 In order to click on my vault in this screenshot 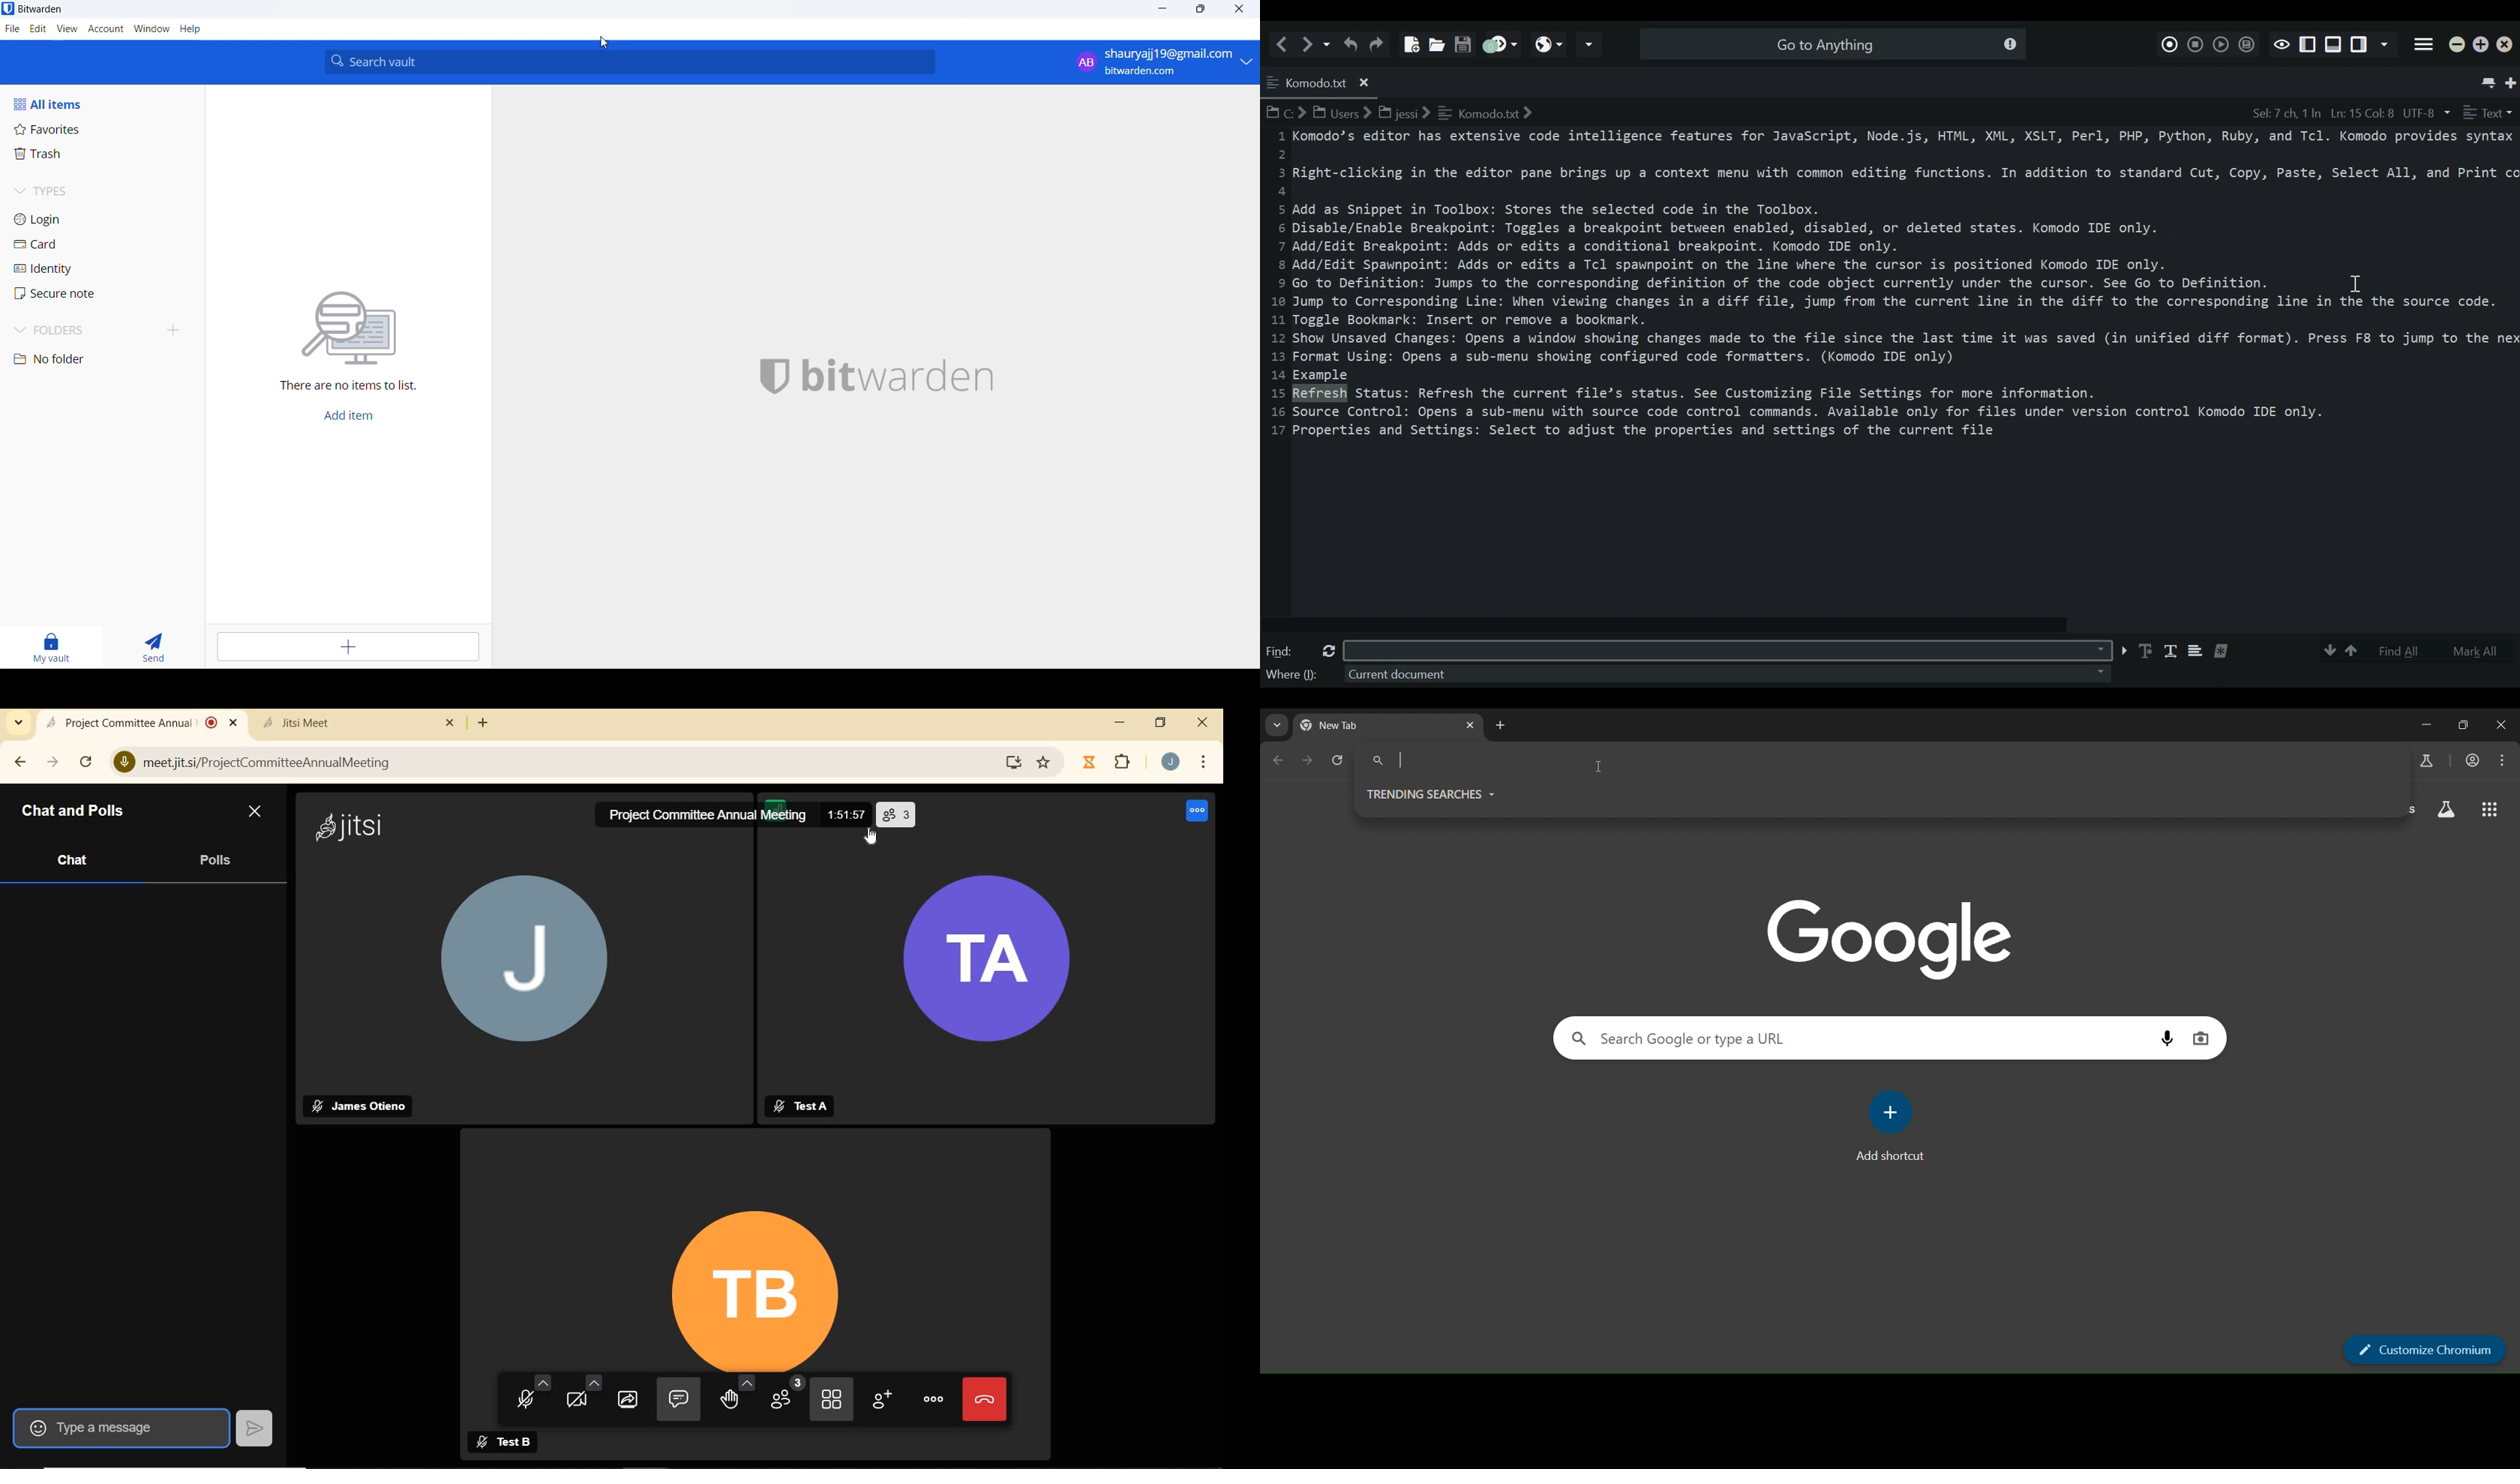, I will do `click(52, 646)`.